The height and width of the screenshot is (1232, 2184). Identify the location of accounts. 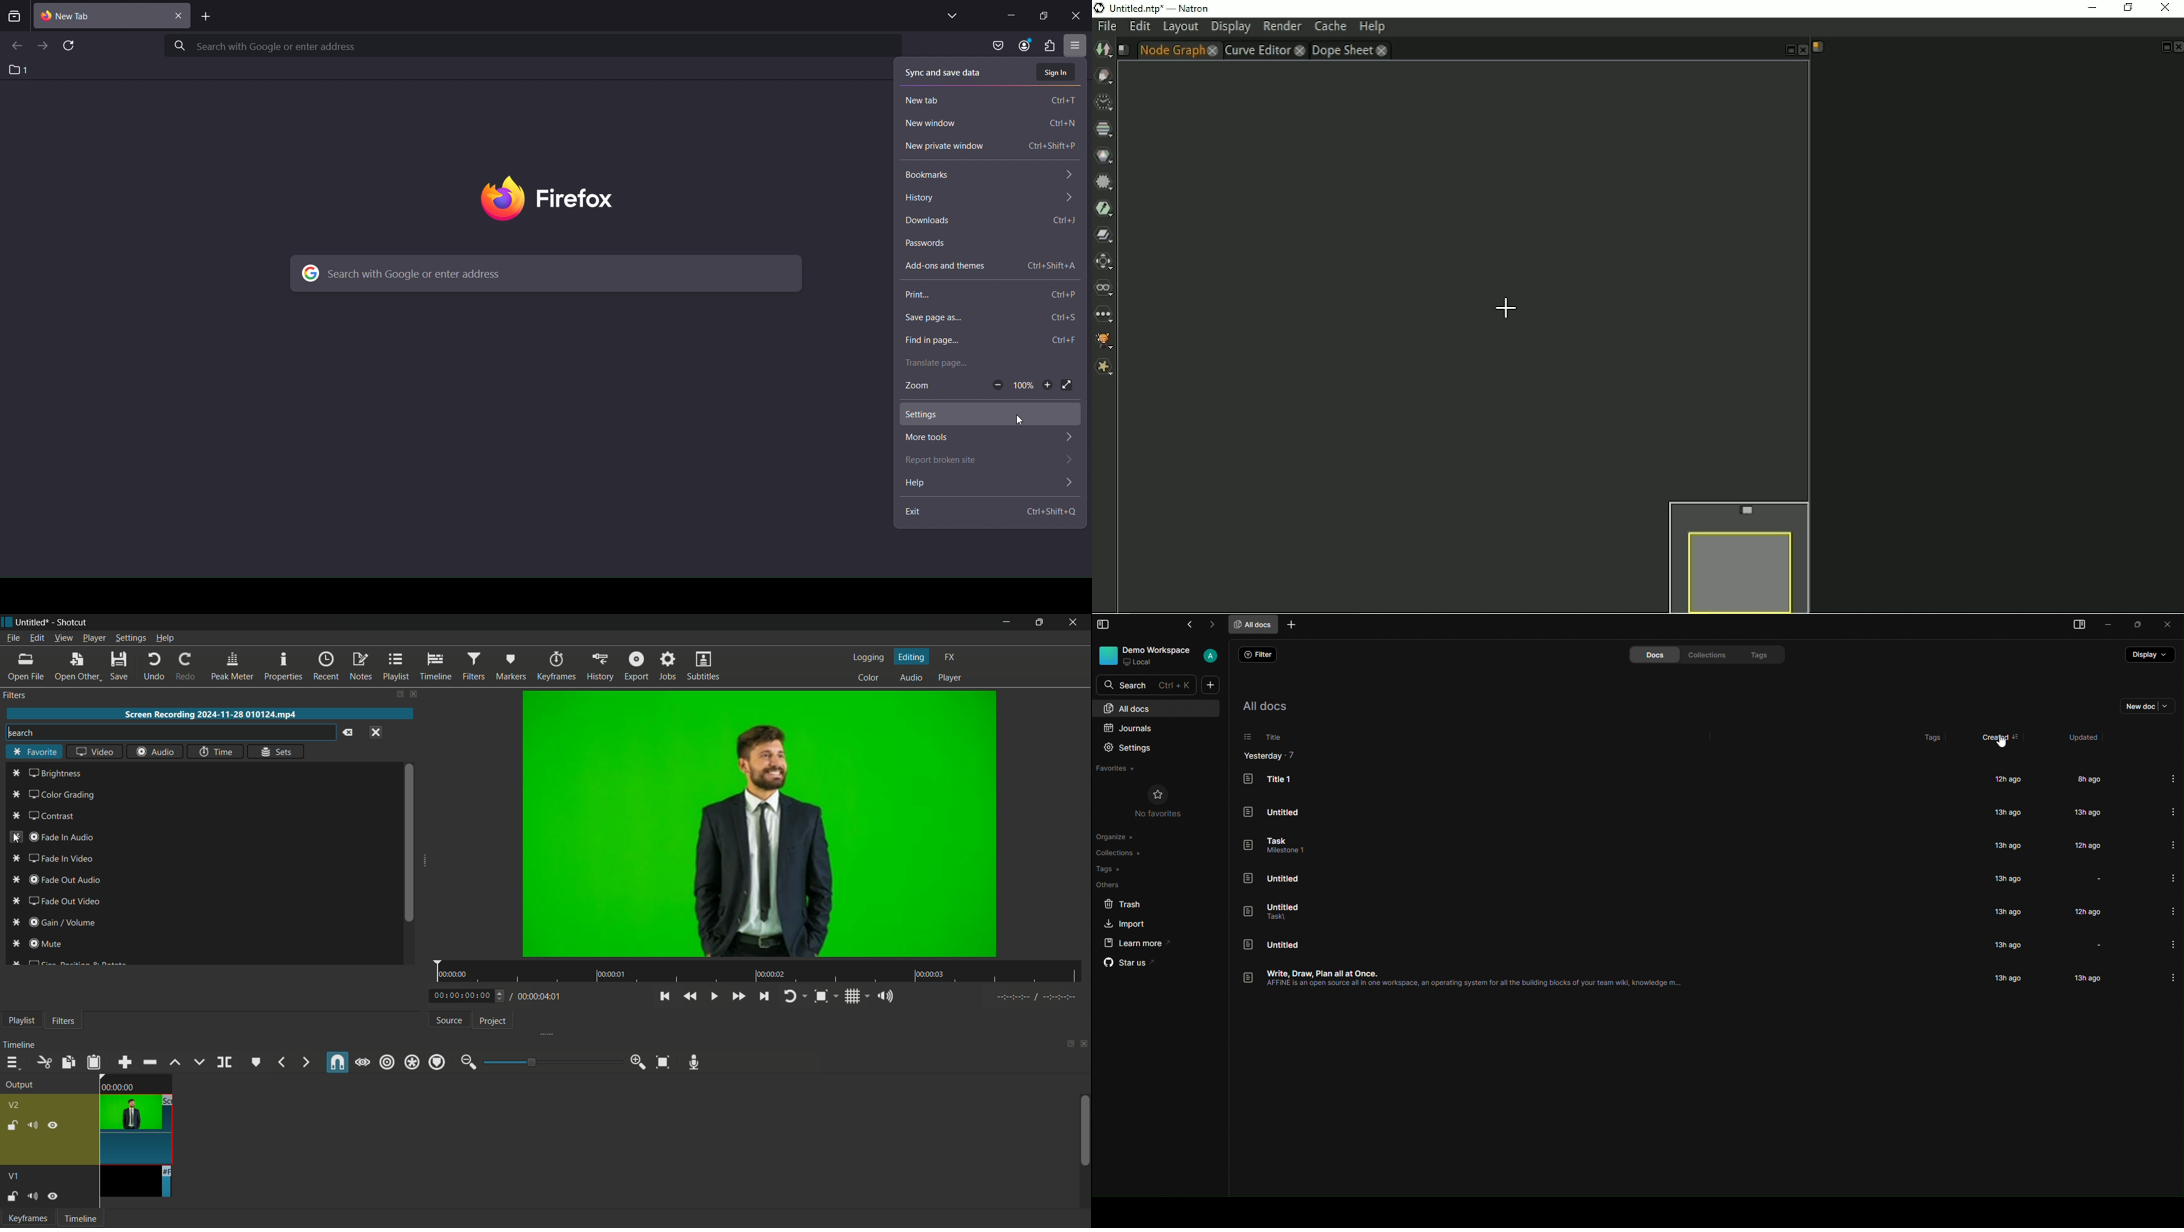
(1027, 46).